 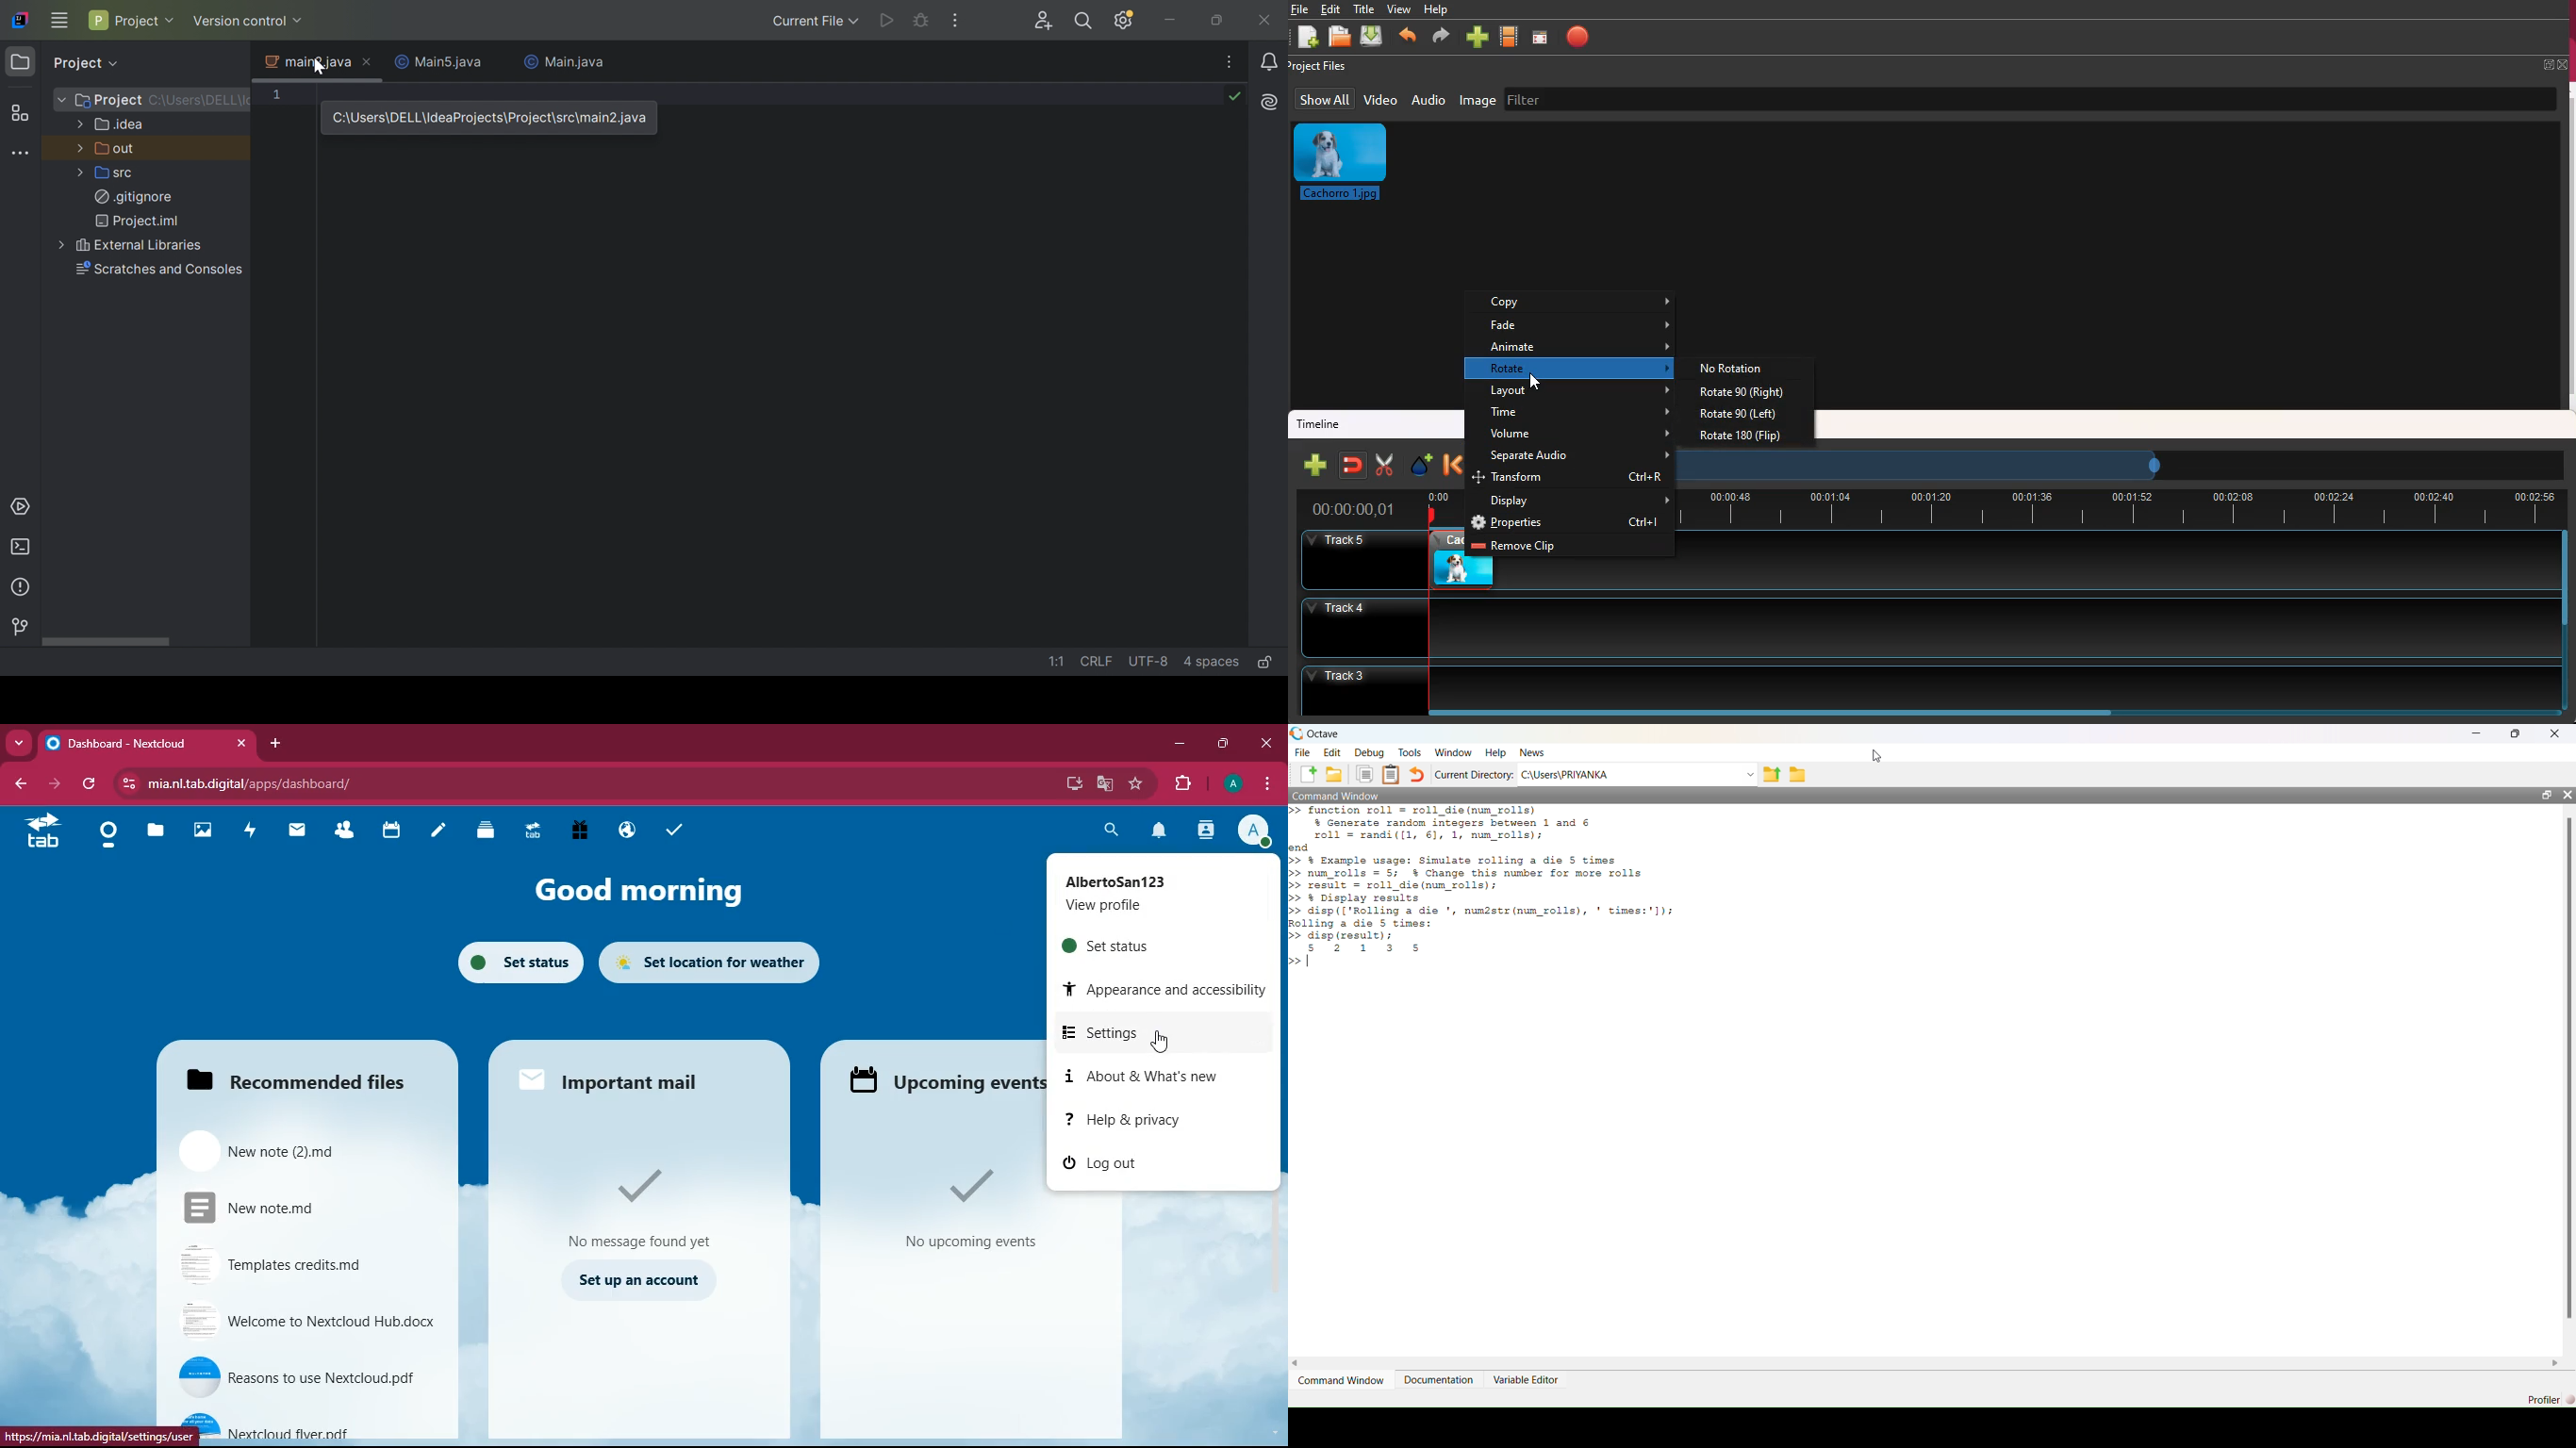 What do you see at coordinates (1529, 1381) in the screenshot?
I see `variable editor` at bounding box center [1529, 1381].